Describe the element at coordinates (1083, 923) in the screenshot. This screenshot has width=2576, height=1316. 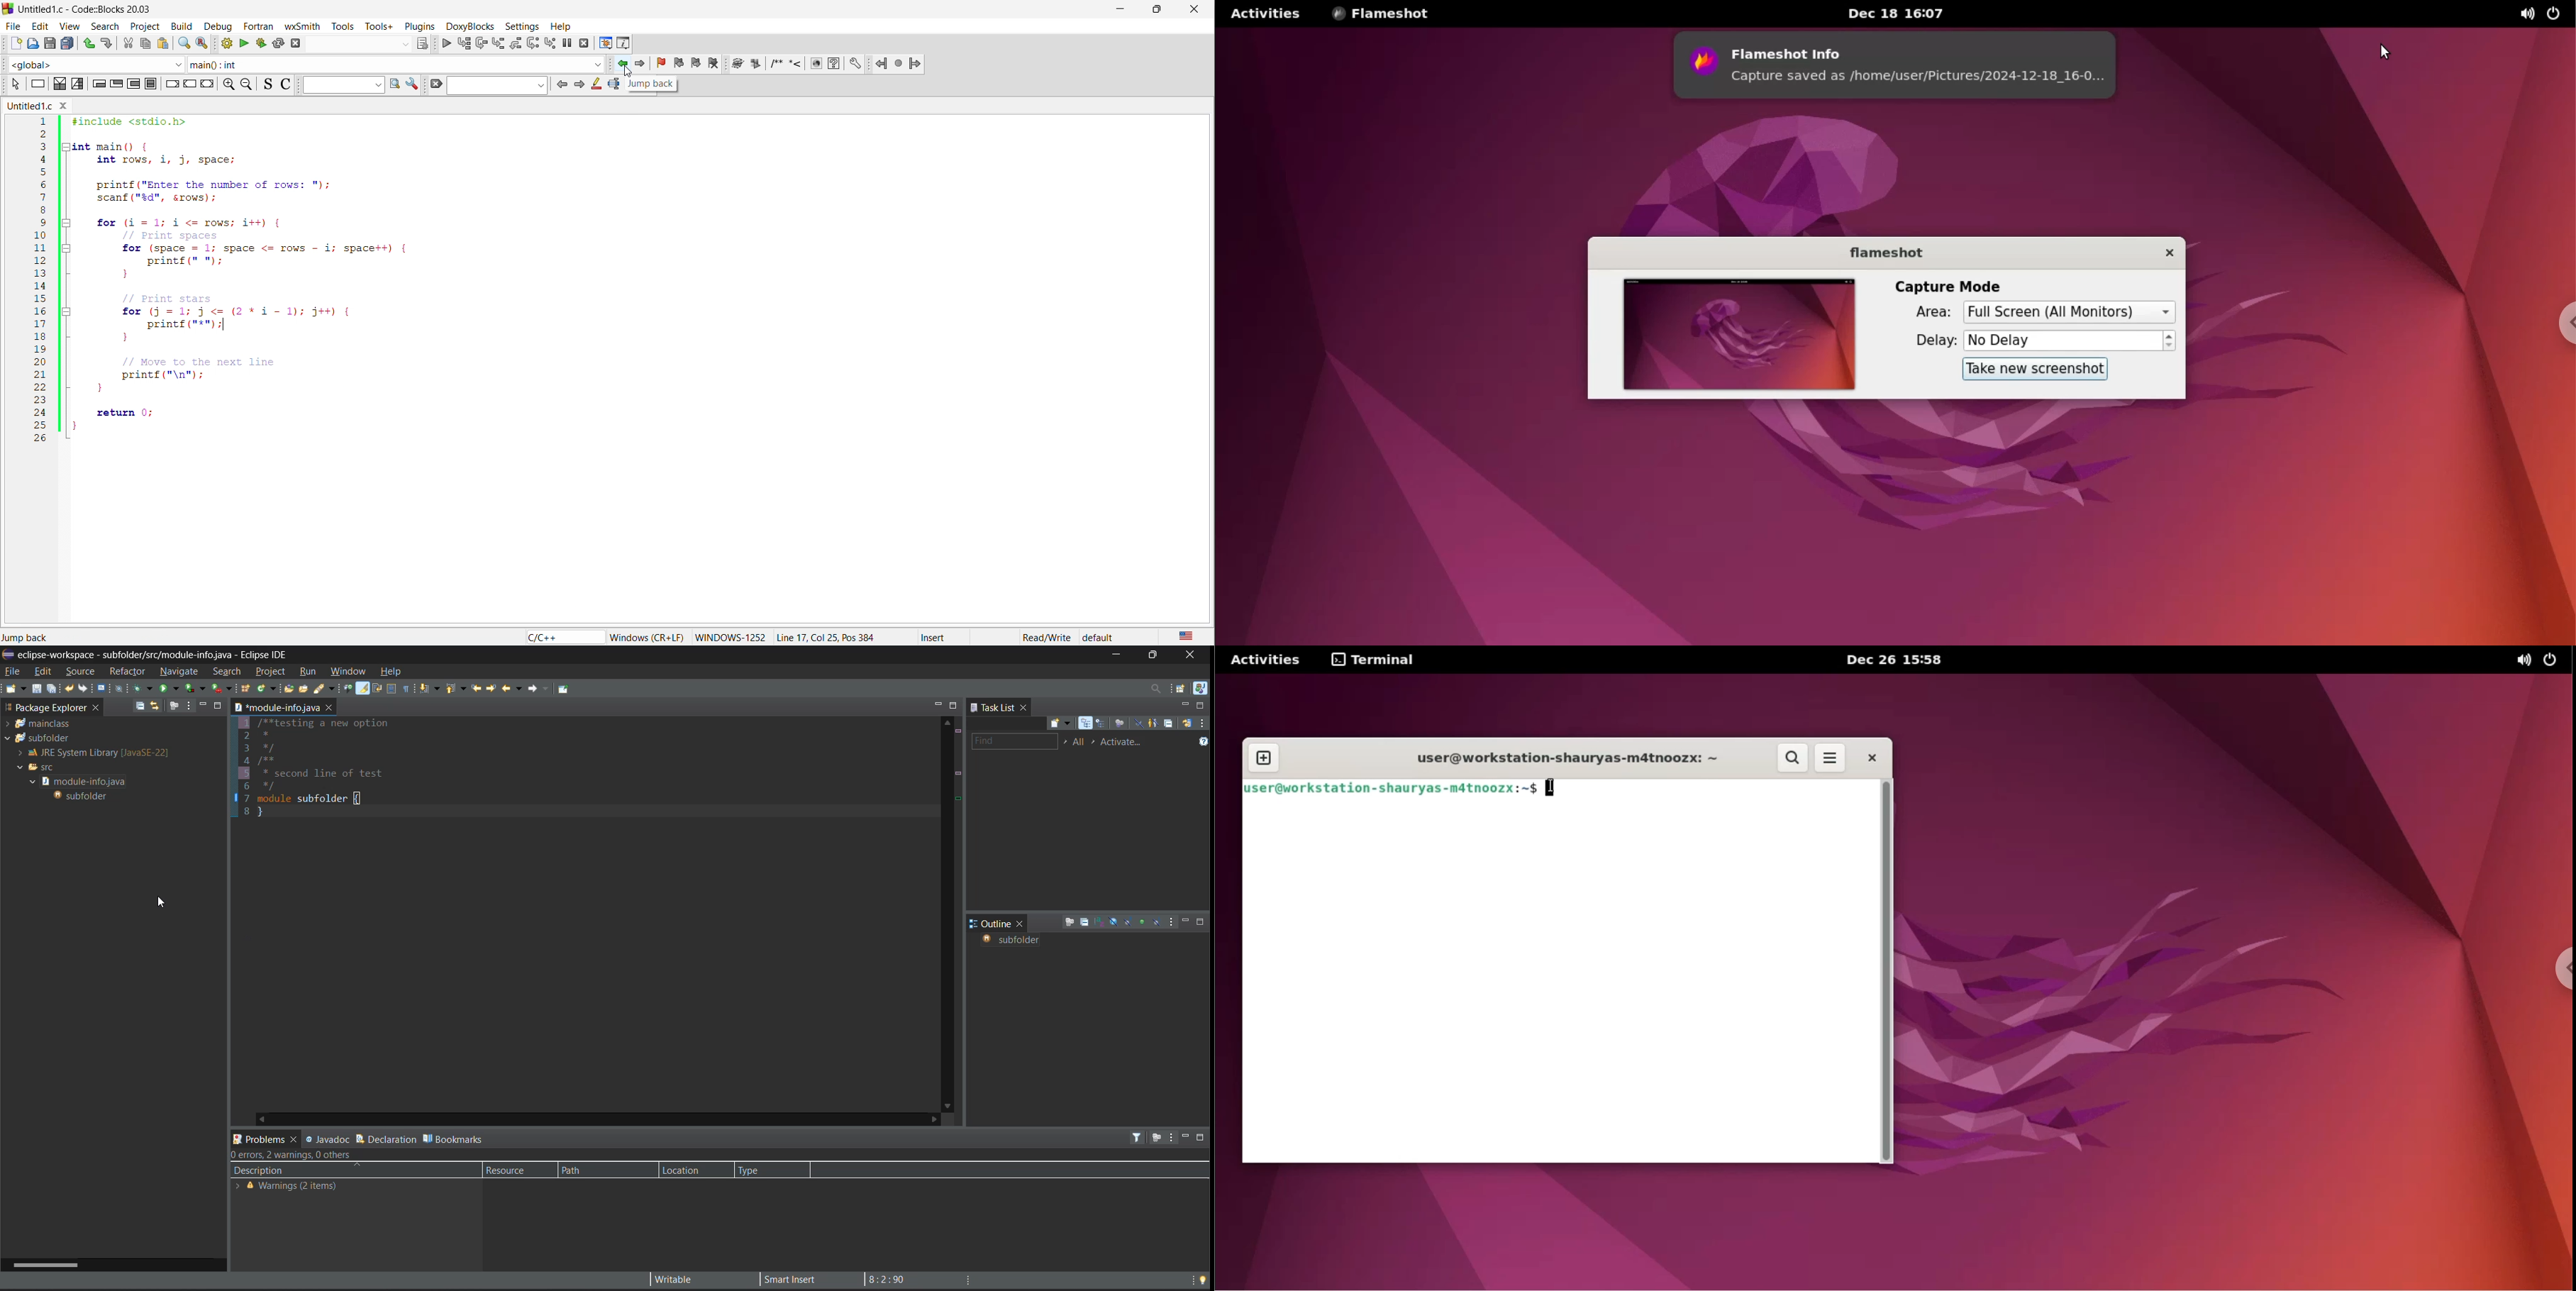
I see `collapse all` at that location.